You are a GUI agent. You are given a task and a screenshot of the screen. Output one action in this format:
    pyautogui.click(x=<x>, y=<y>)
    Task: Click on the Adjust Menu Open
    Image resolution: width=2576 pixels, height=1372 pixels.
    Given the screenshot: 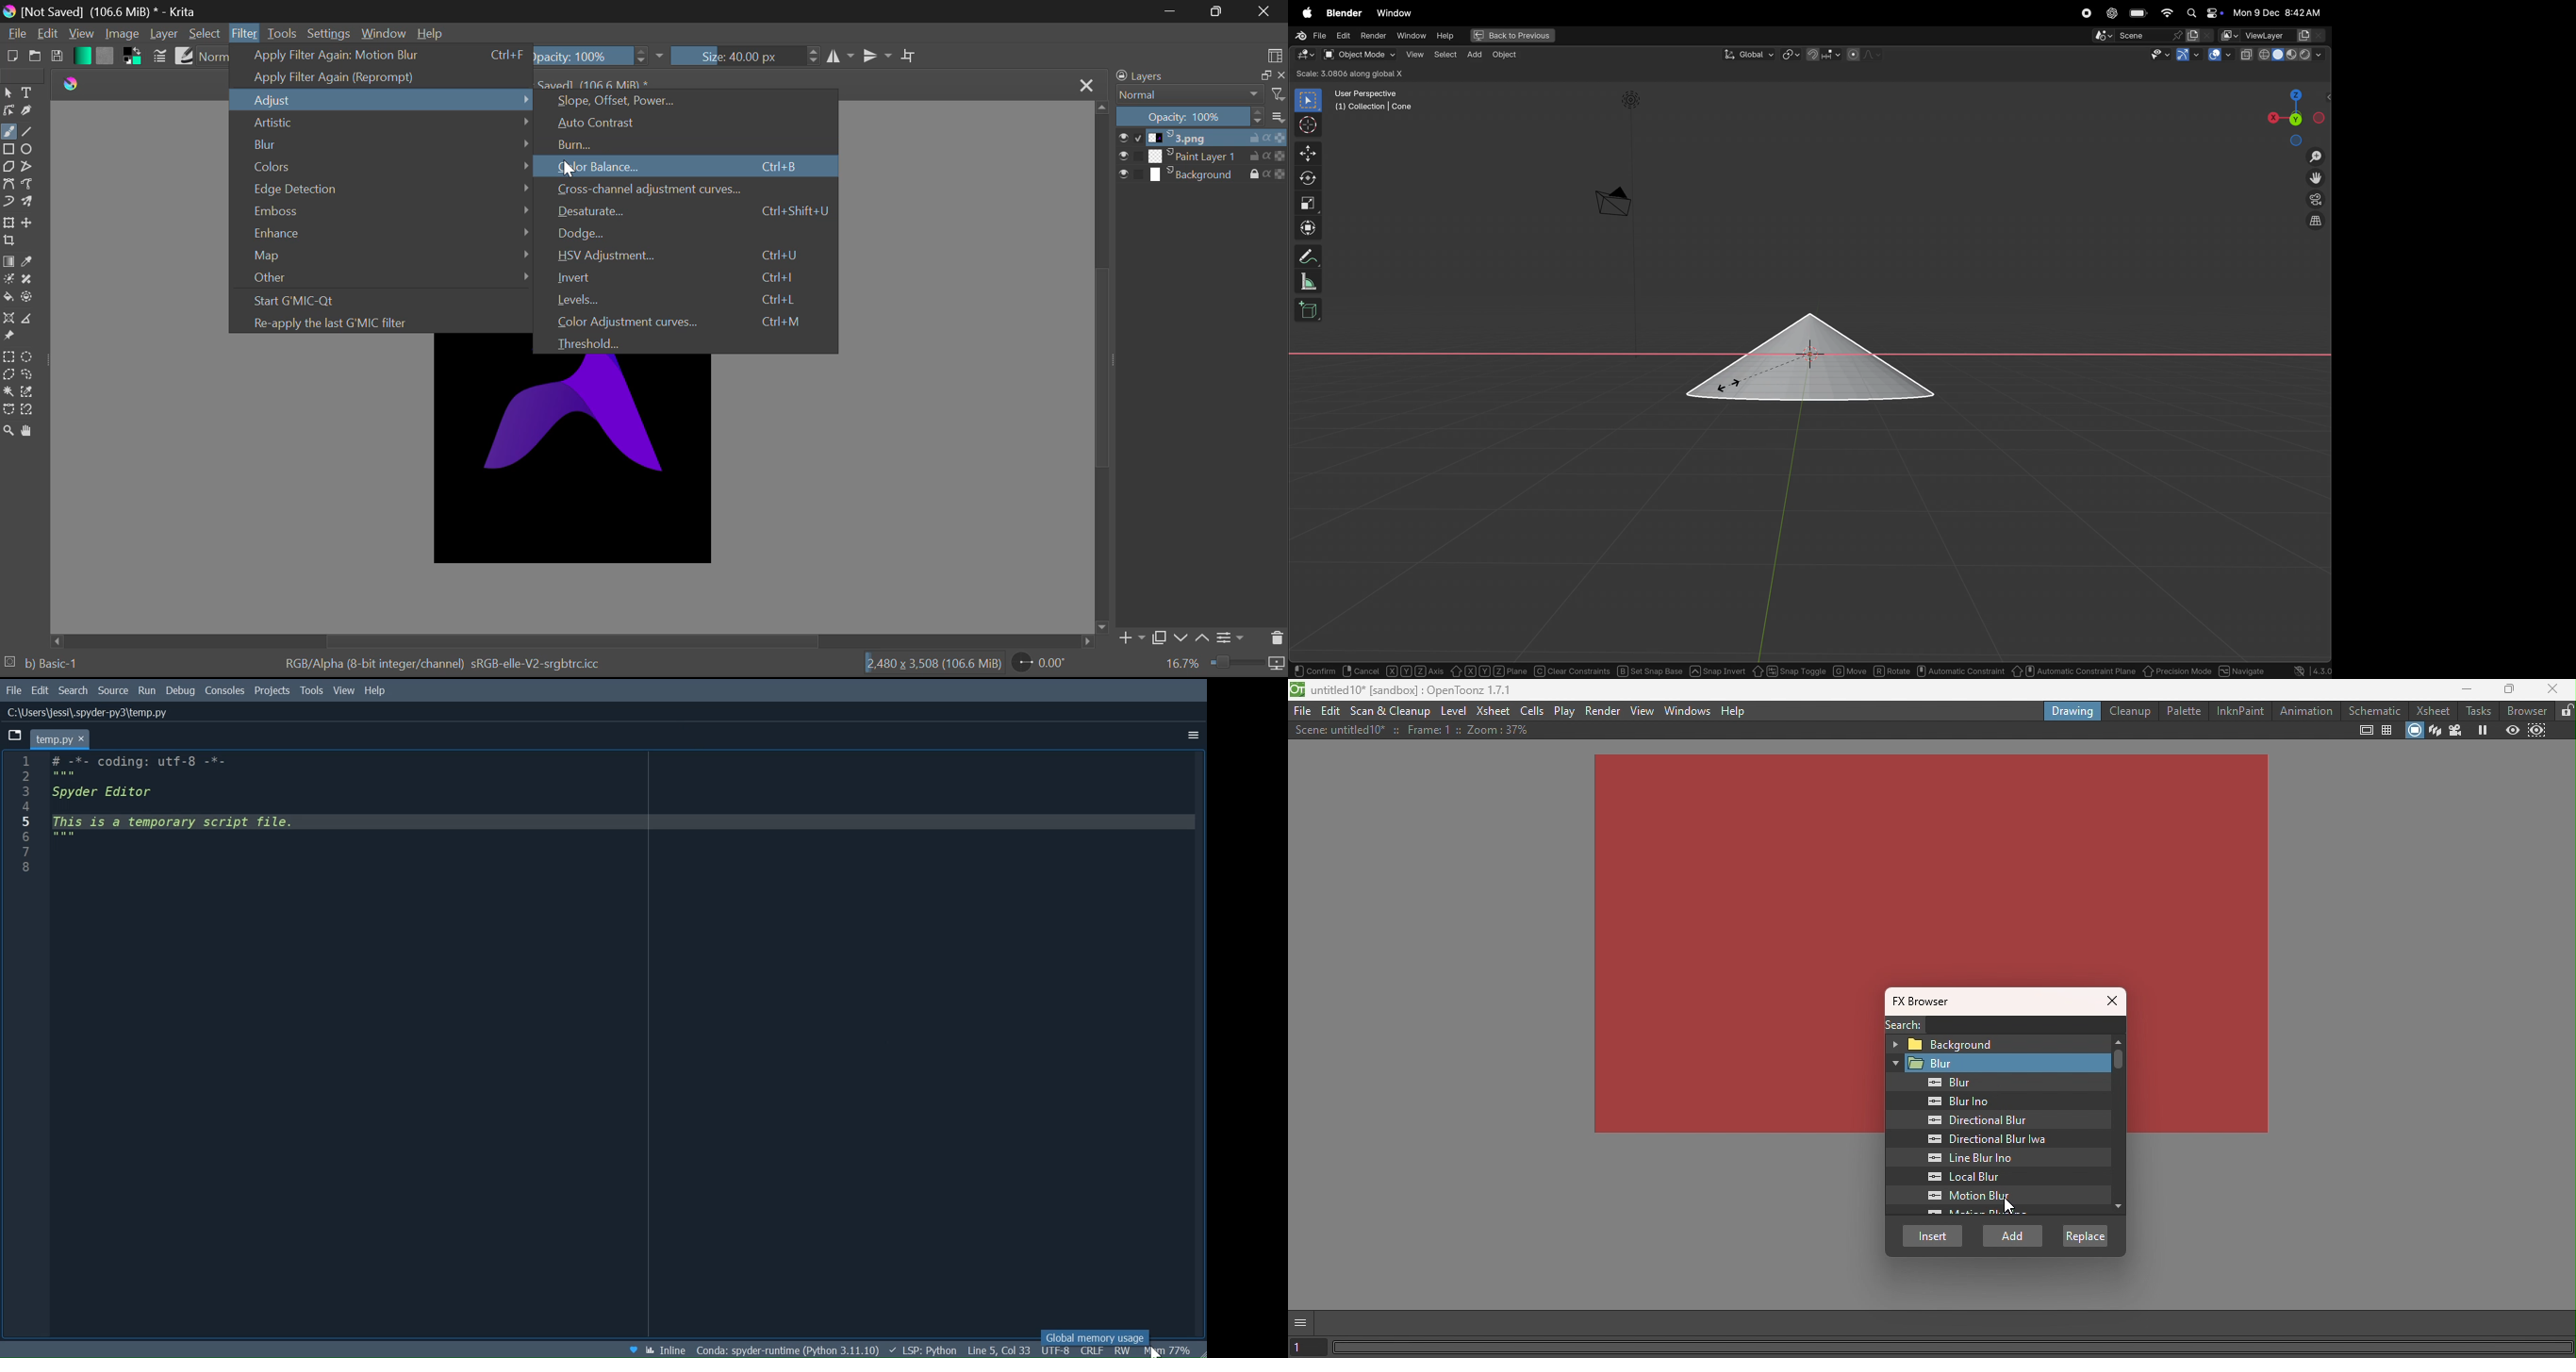 What is the action you would take?
    pyautogui.click(x=384, y=100)
    